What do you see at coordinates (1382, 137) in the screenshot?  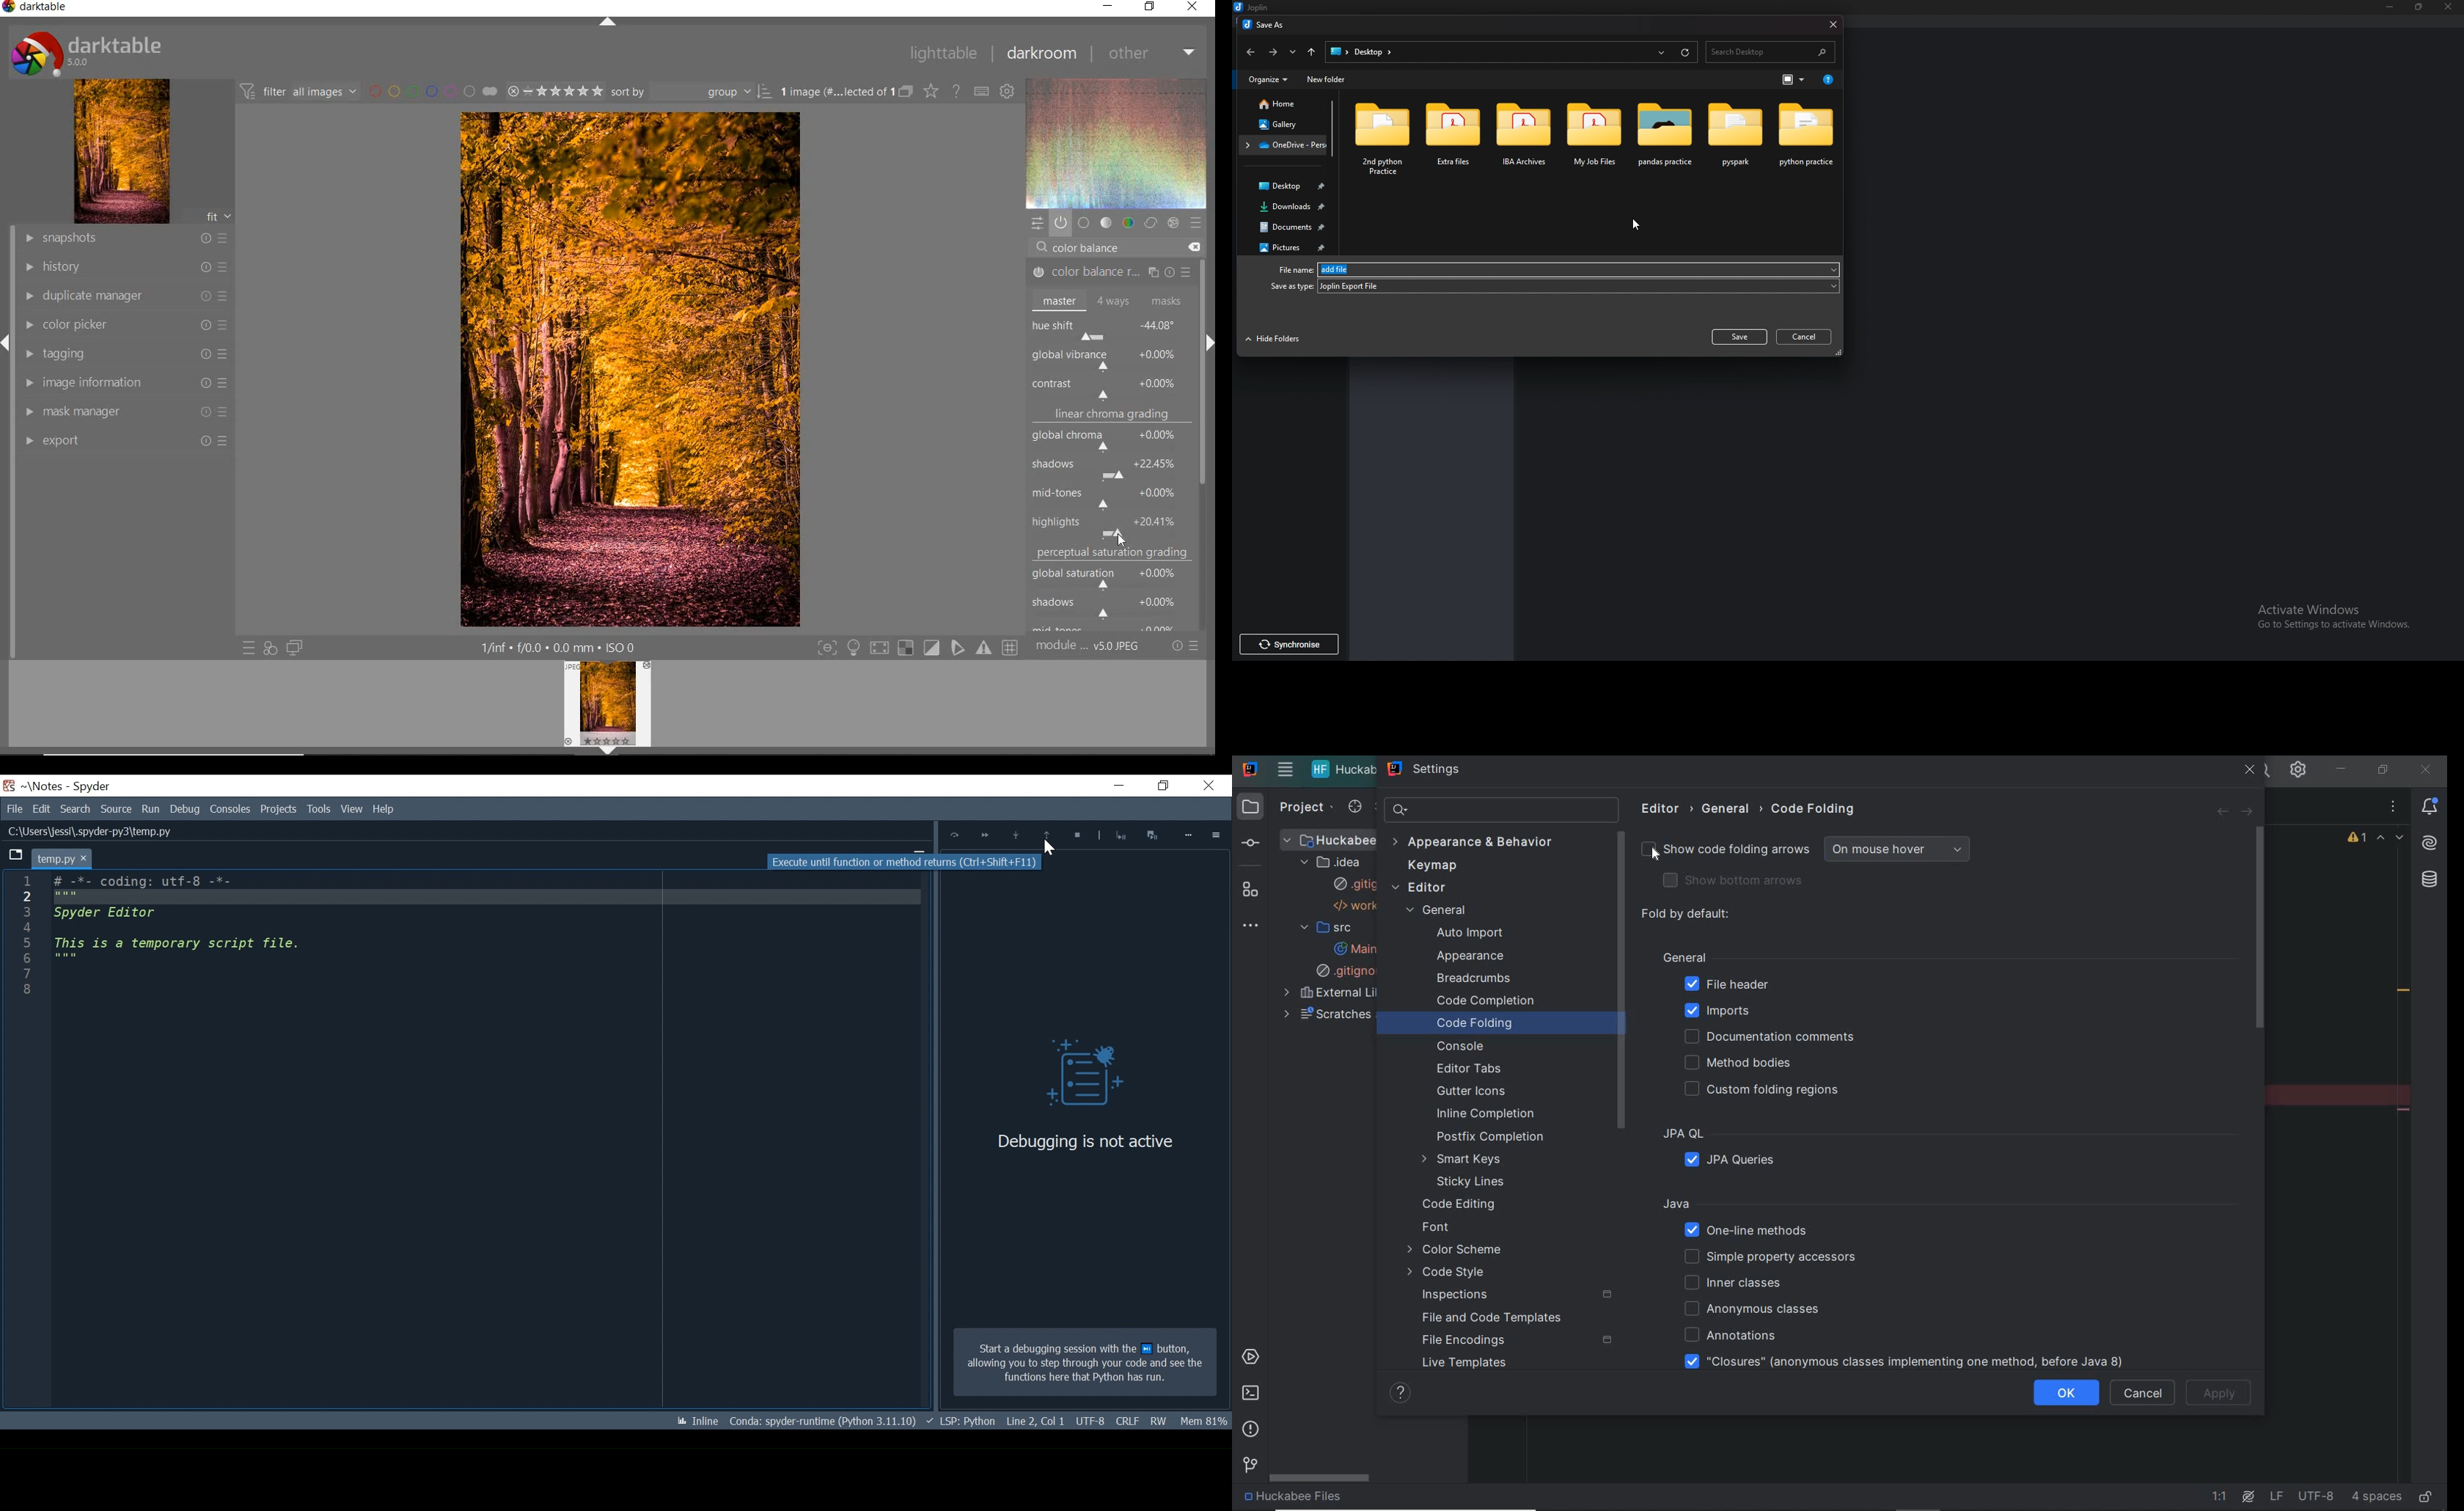 I see `folder` at bounding box center [1382, 137].